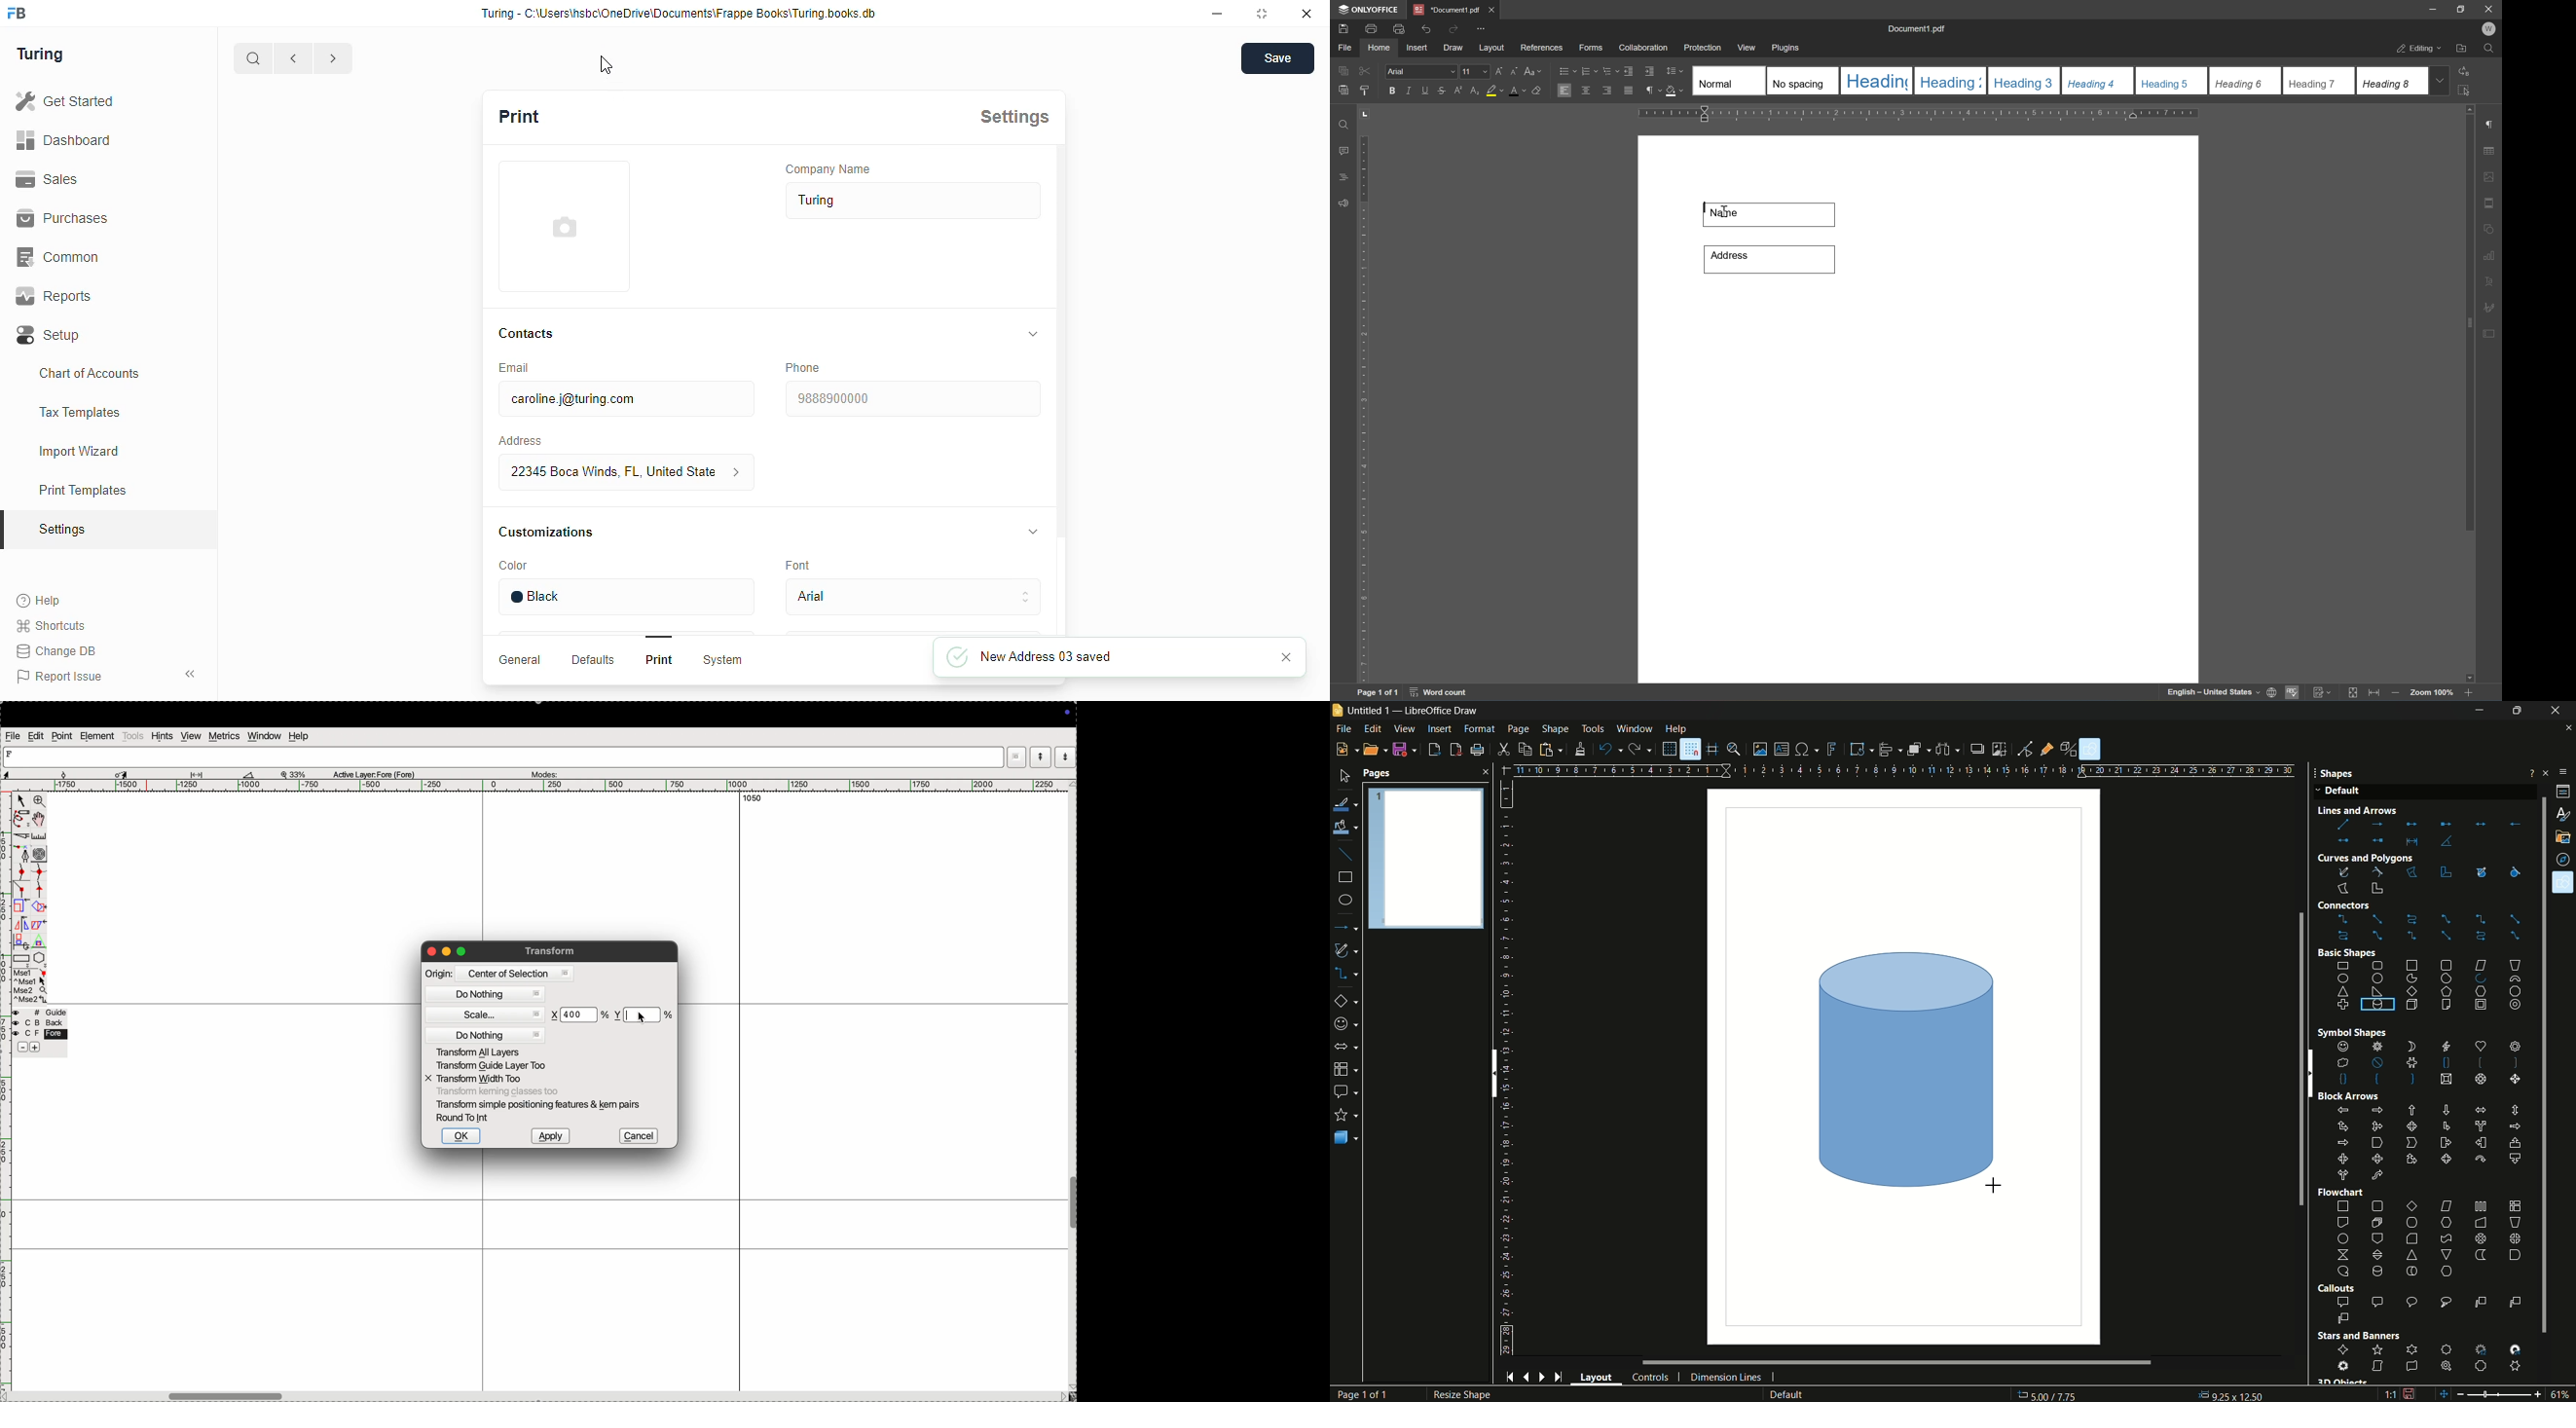 The width and height of the screenshot is (2576, 1428). What do you see at coordinates (439, 973) in the screenshot?
I see `origin` at bounding box center [439, 973].